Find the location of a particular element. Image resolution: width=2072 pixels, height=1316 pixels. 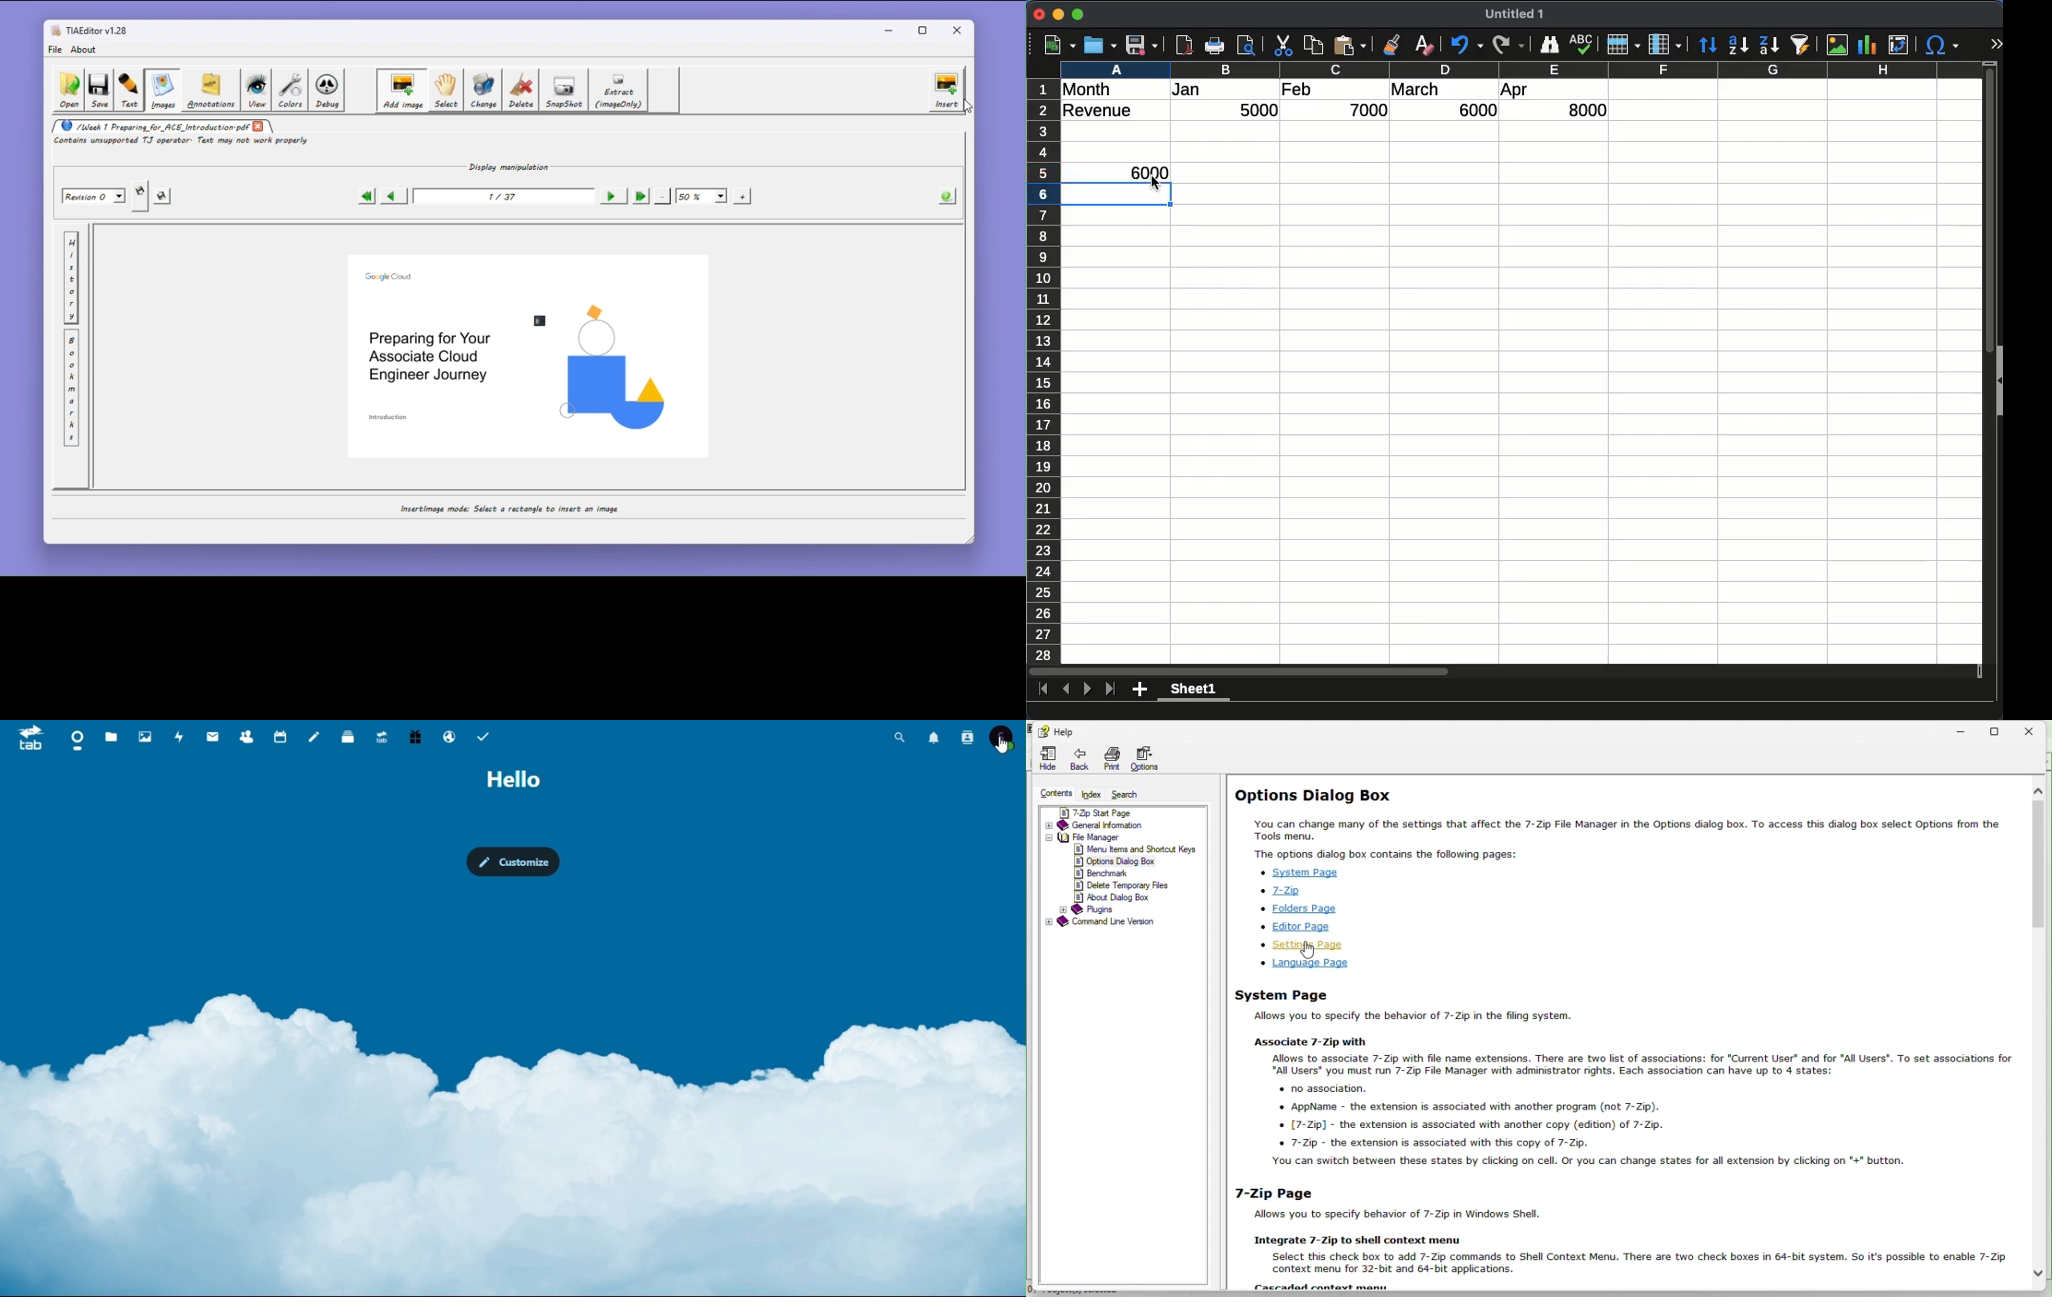

open is located at coordinates (1100, 45).